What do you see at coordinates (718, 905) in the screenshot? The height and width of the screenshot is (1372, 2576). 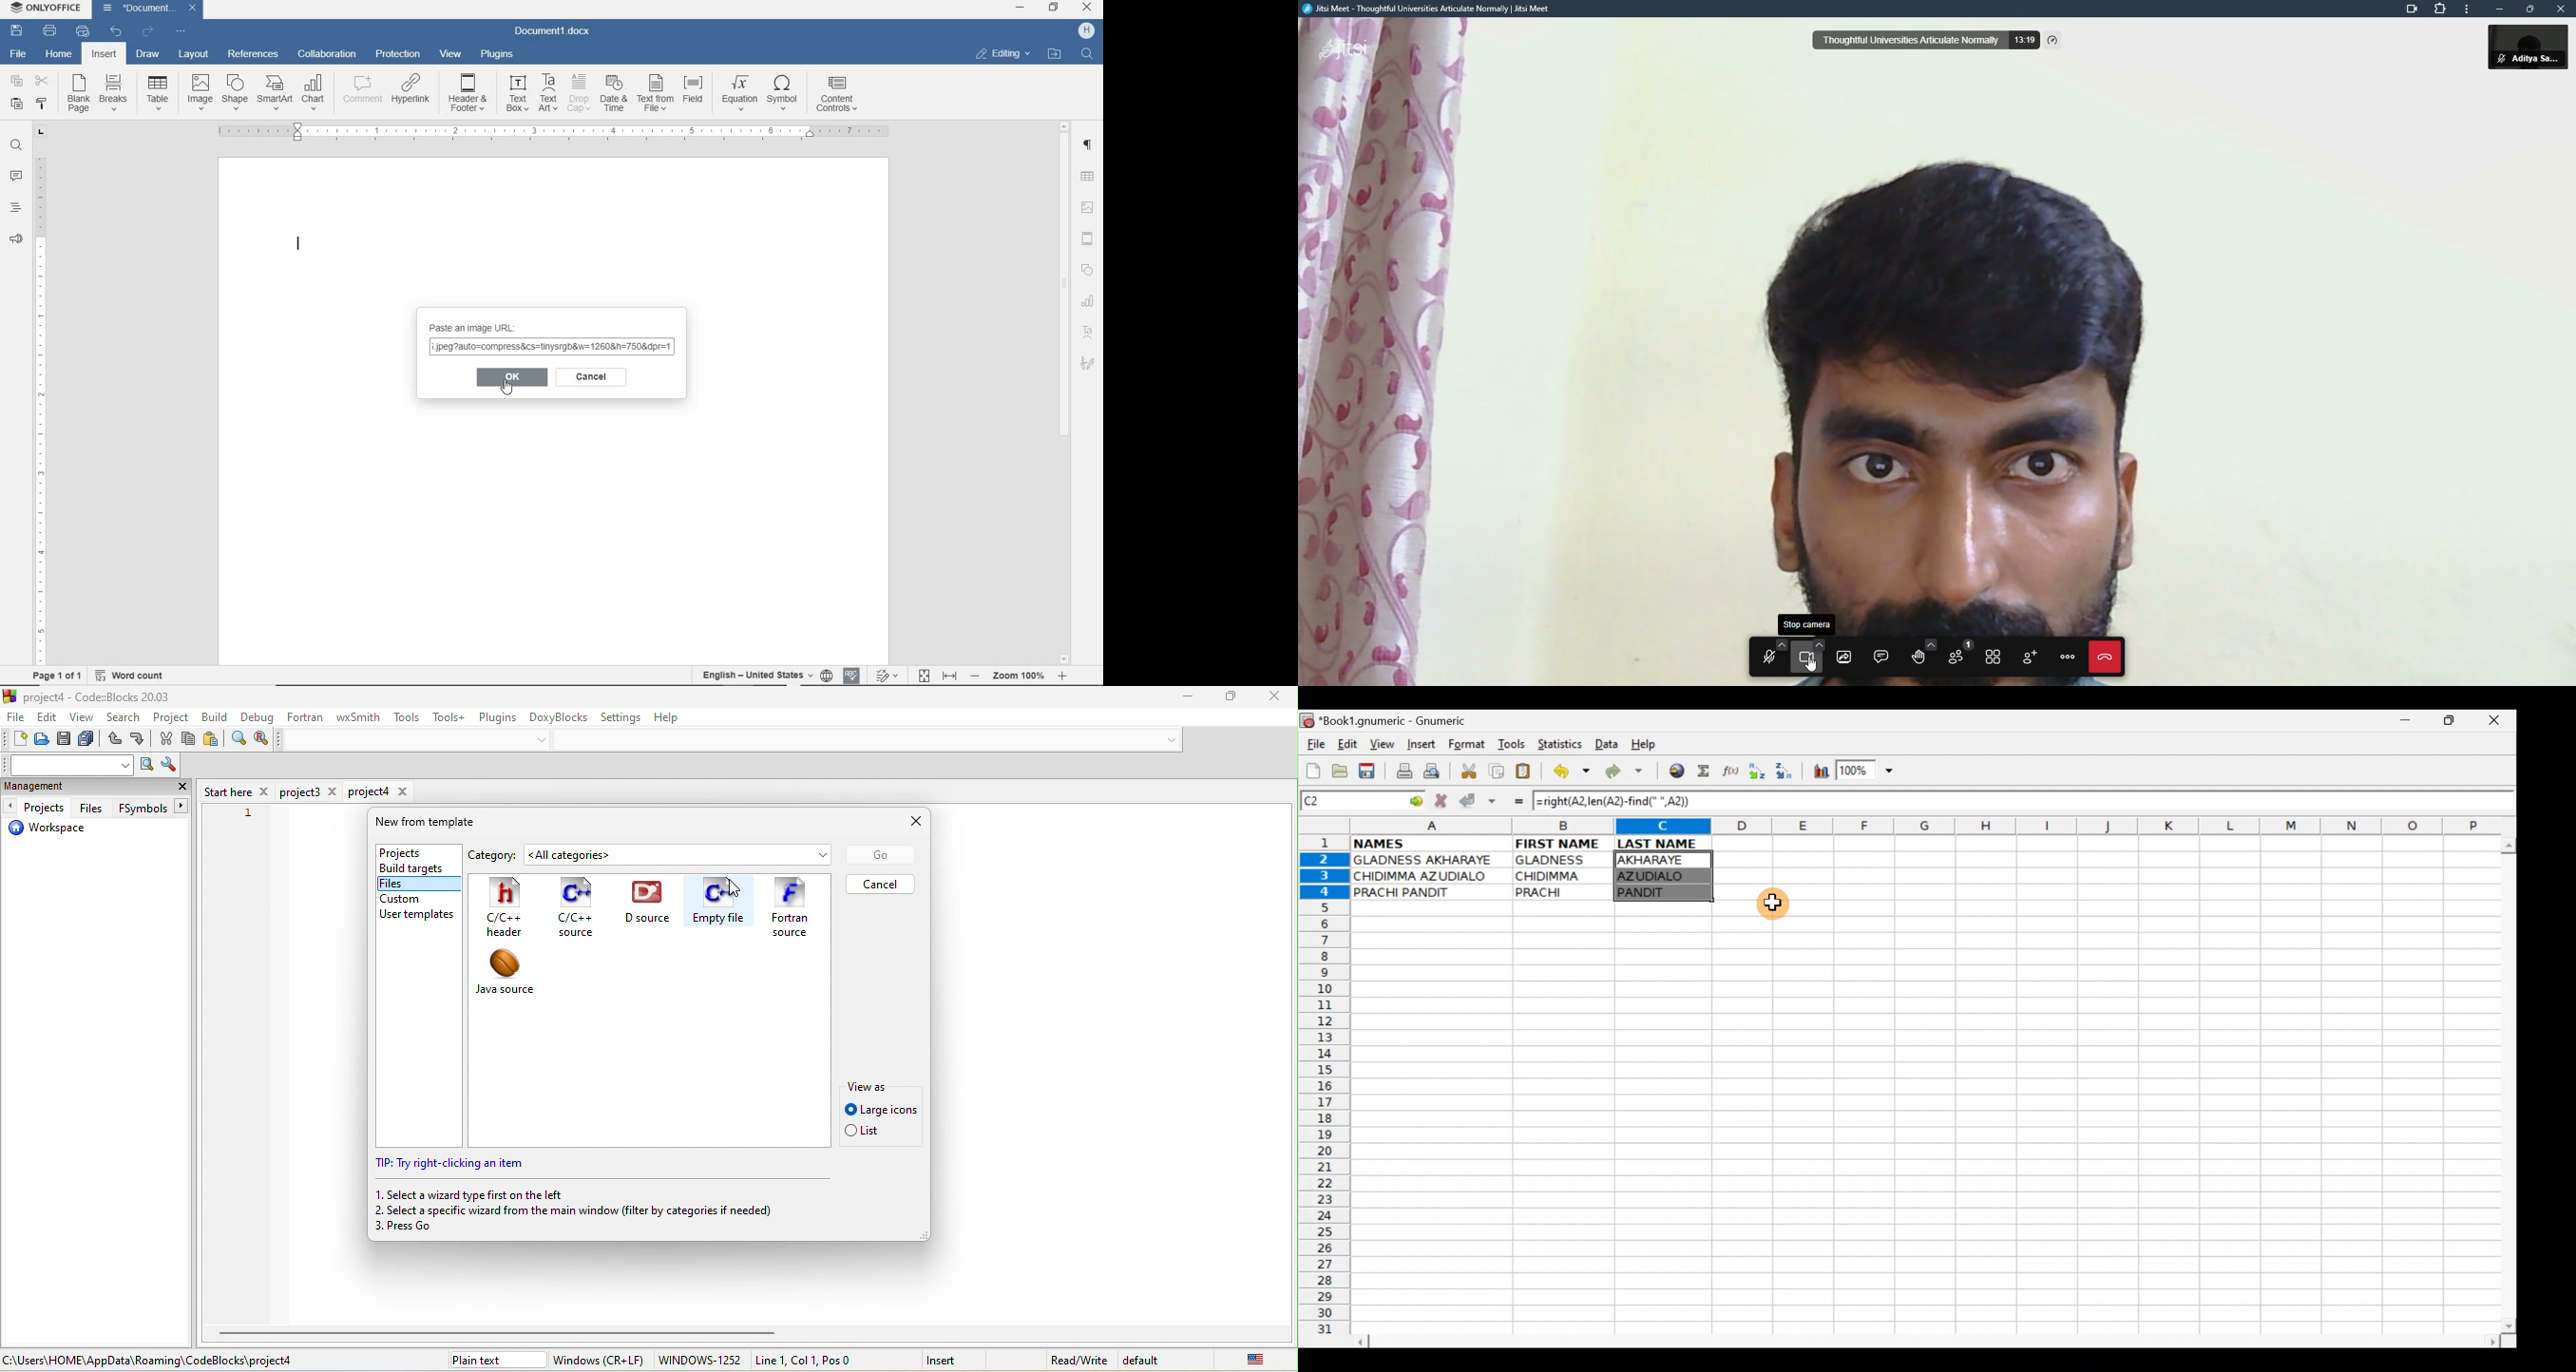 I see `empty file` at bounding box center [718, 905].